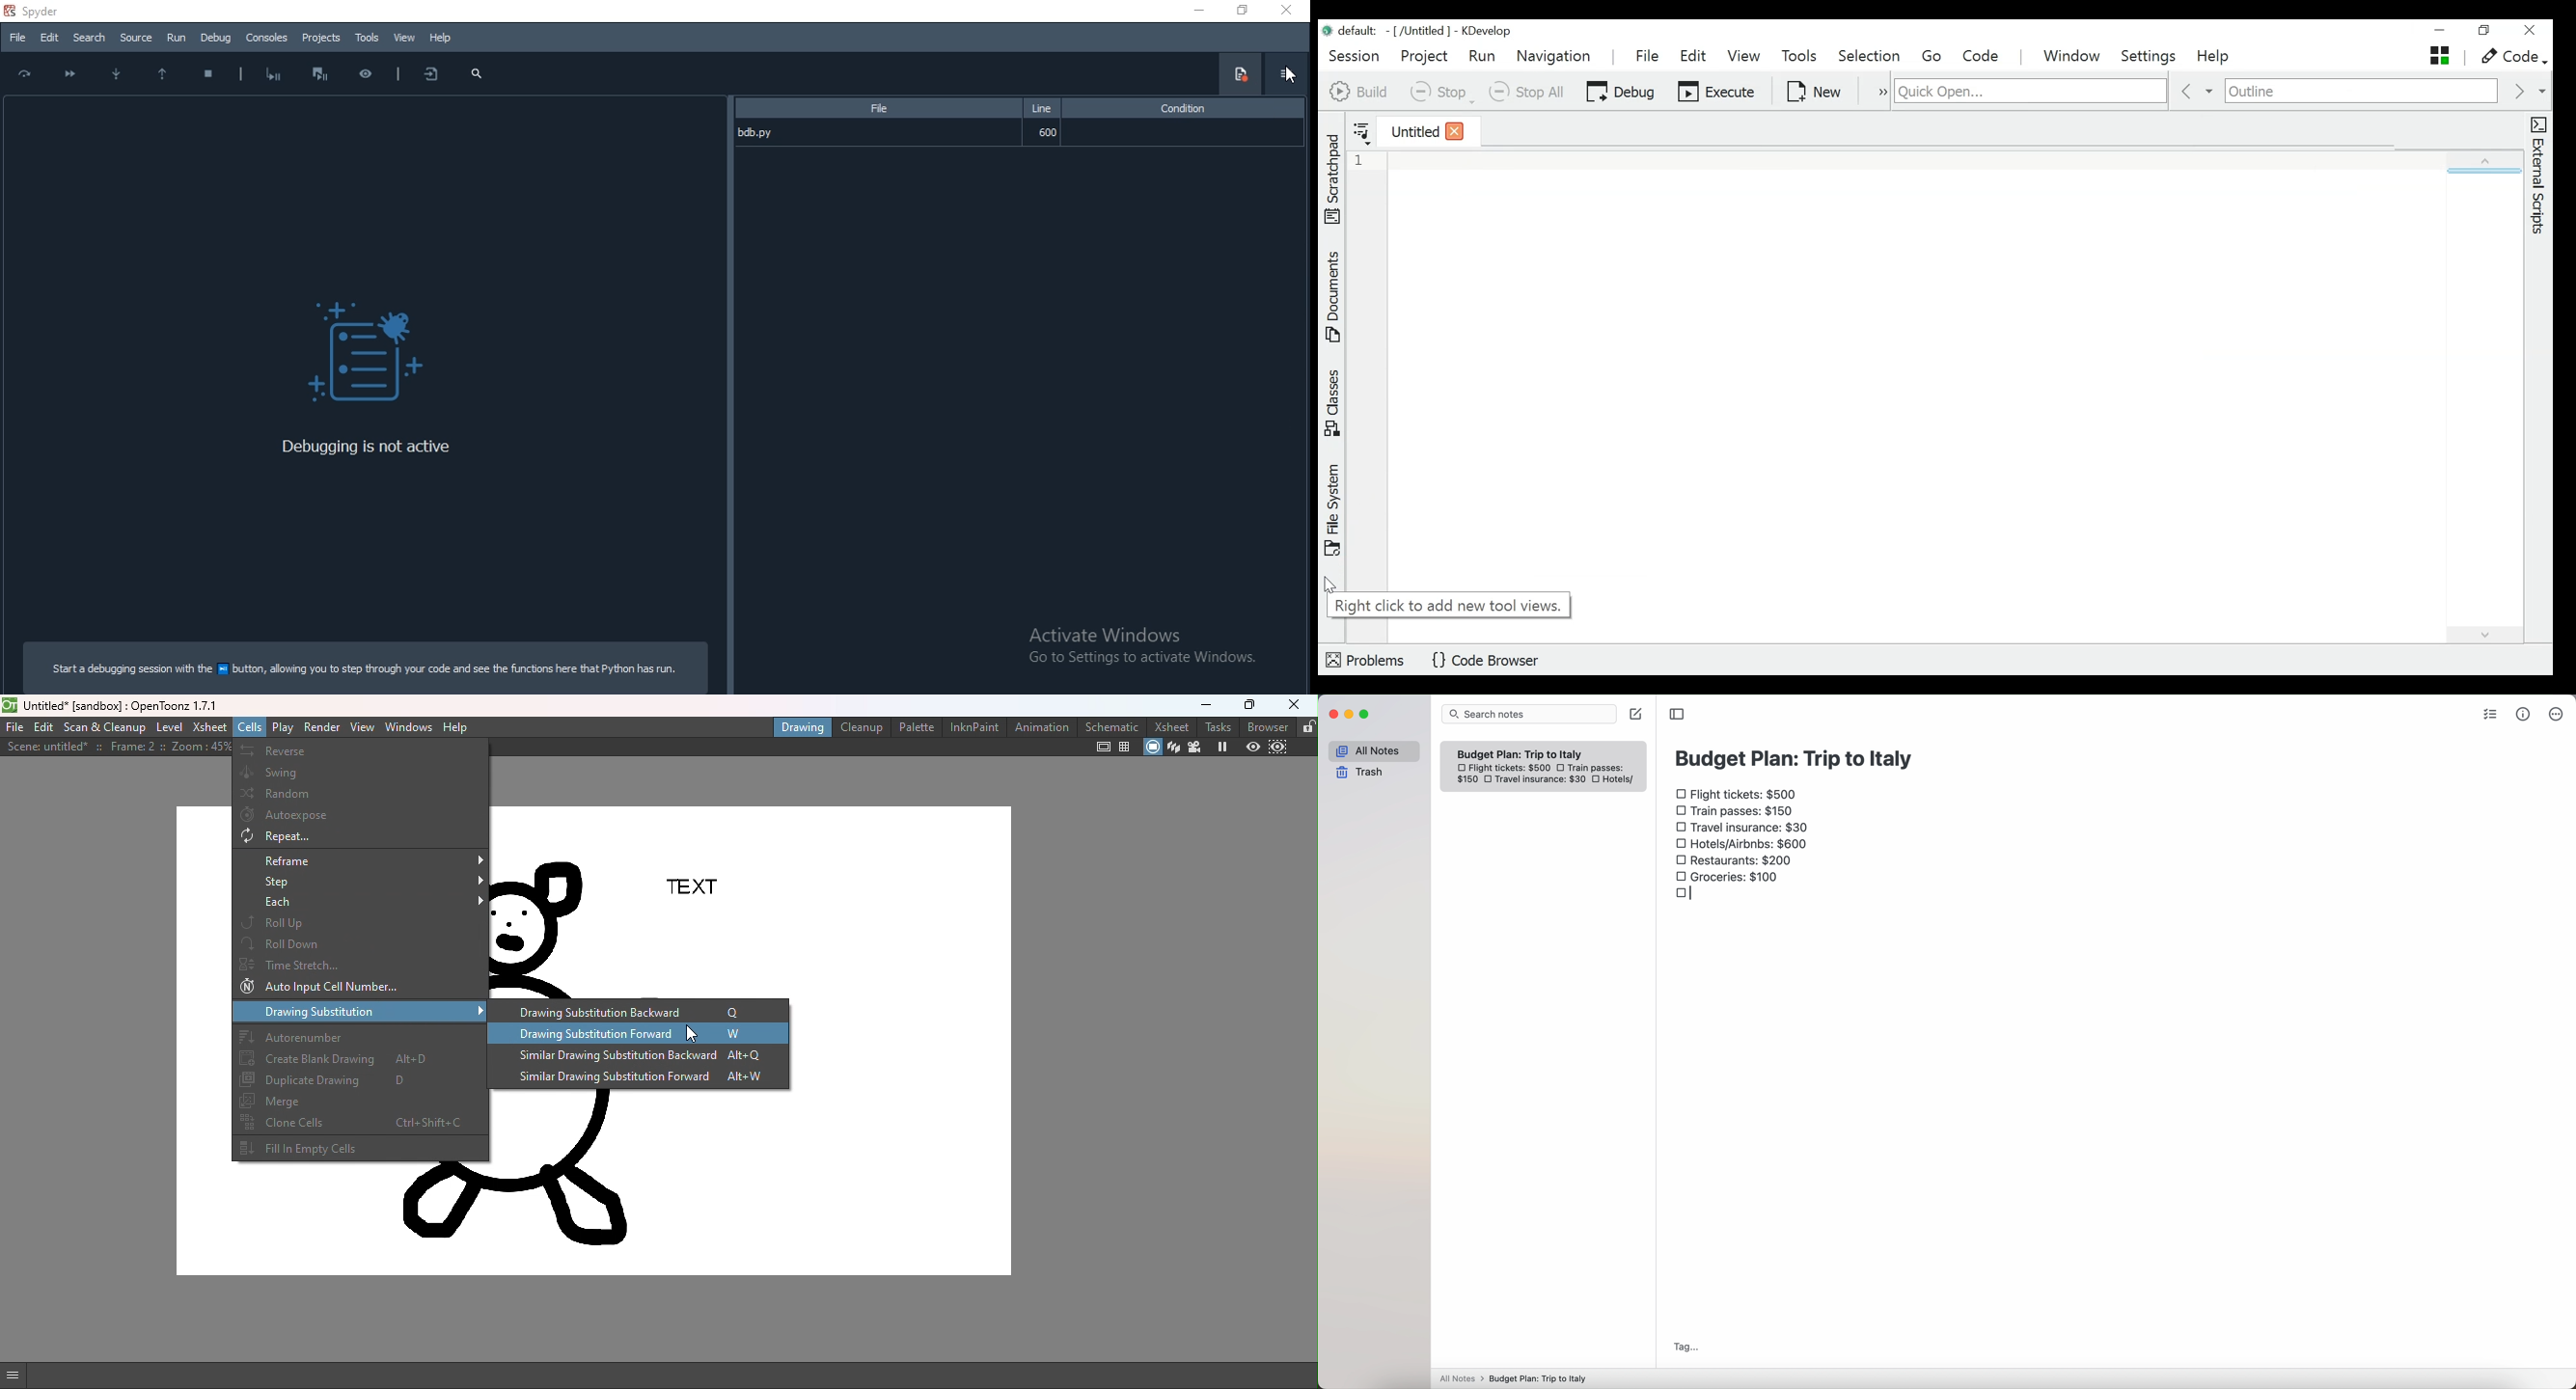 Image resolution: width=2576 pixels, height=1400 pixels. Describe the element at coordinates (1373, 751) in the screenshot. I see `all notes` at that location.